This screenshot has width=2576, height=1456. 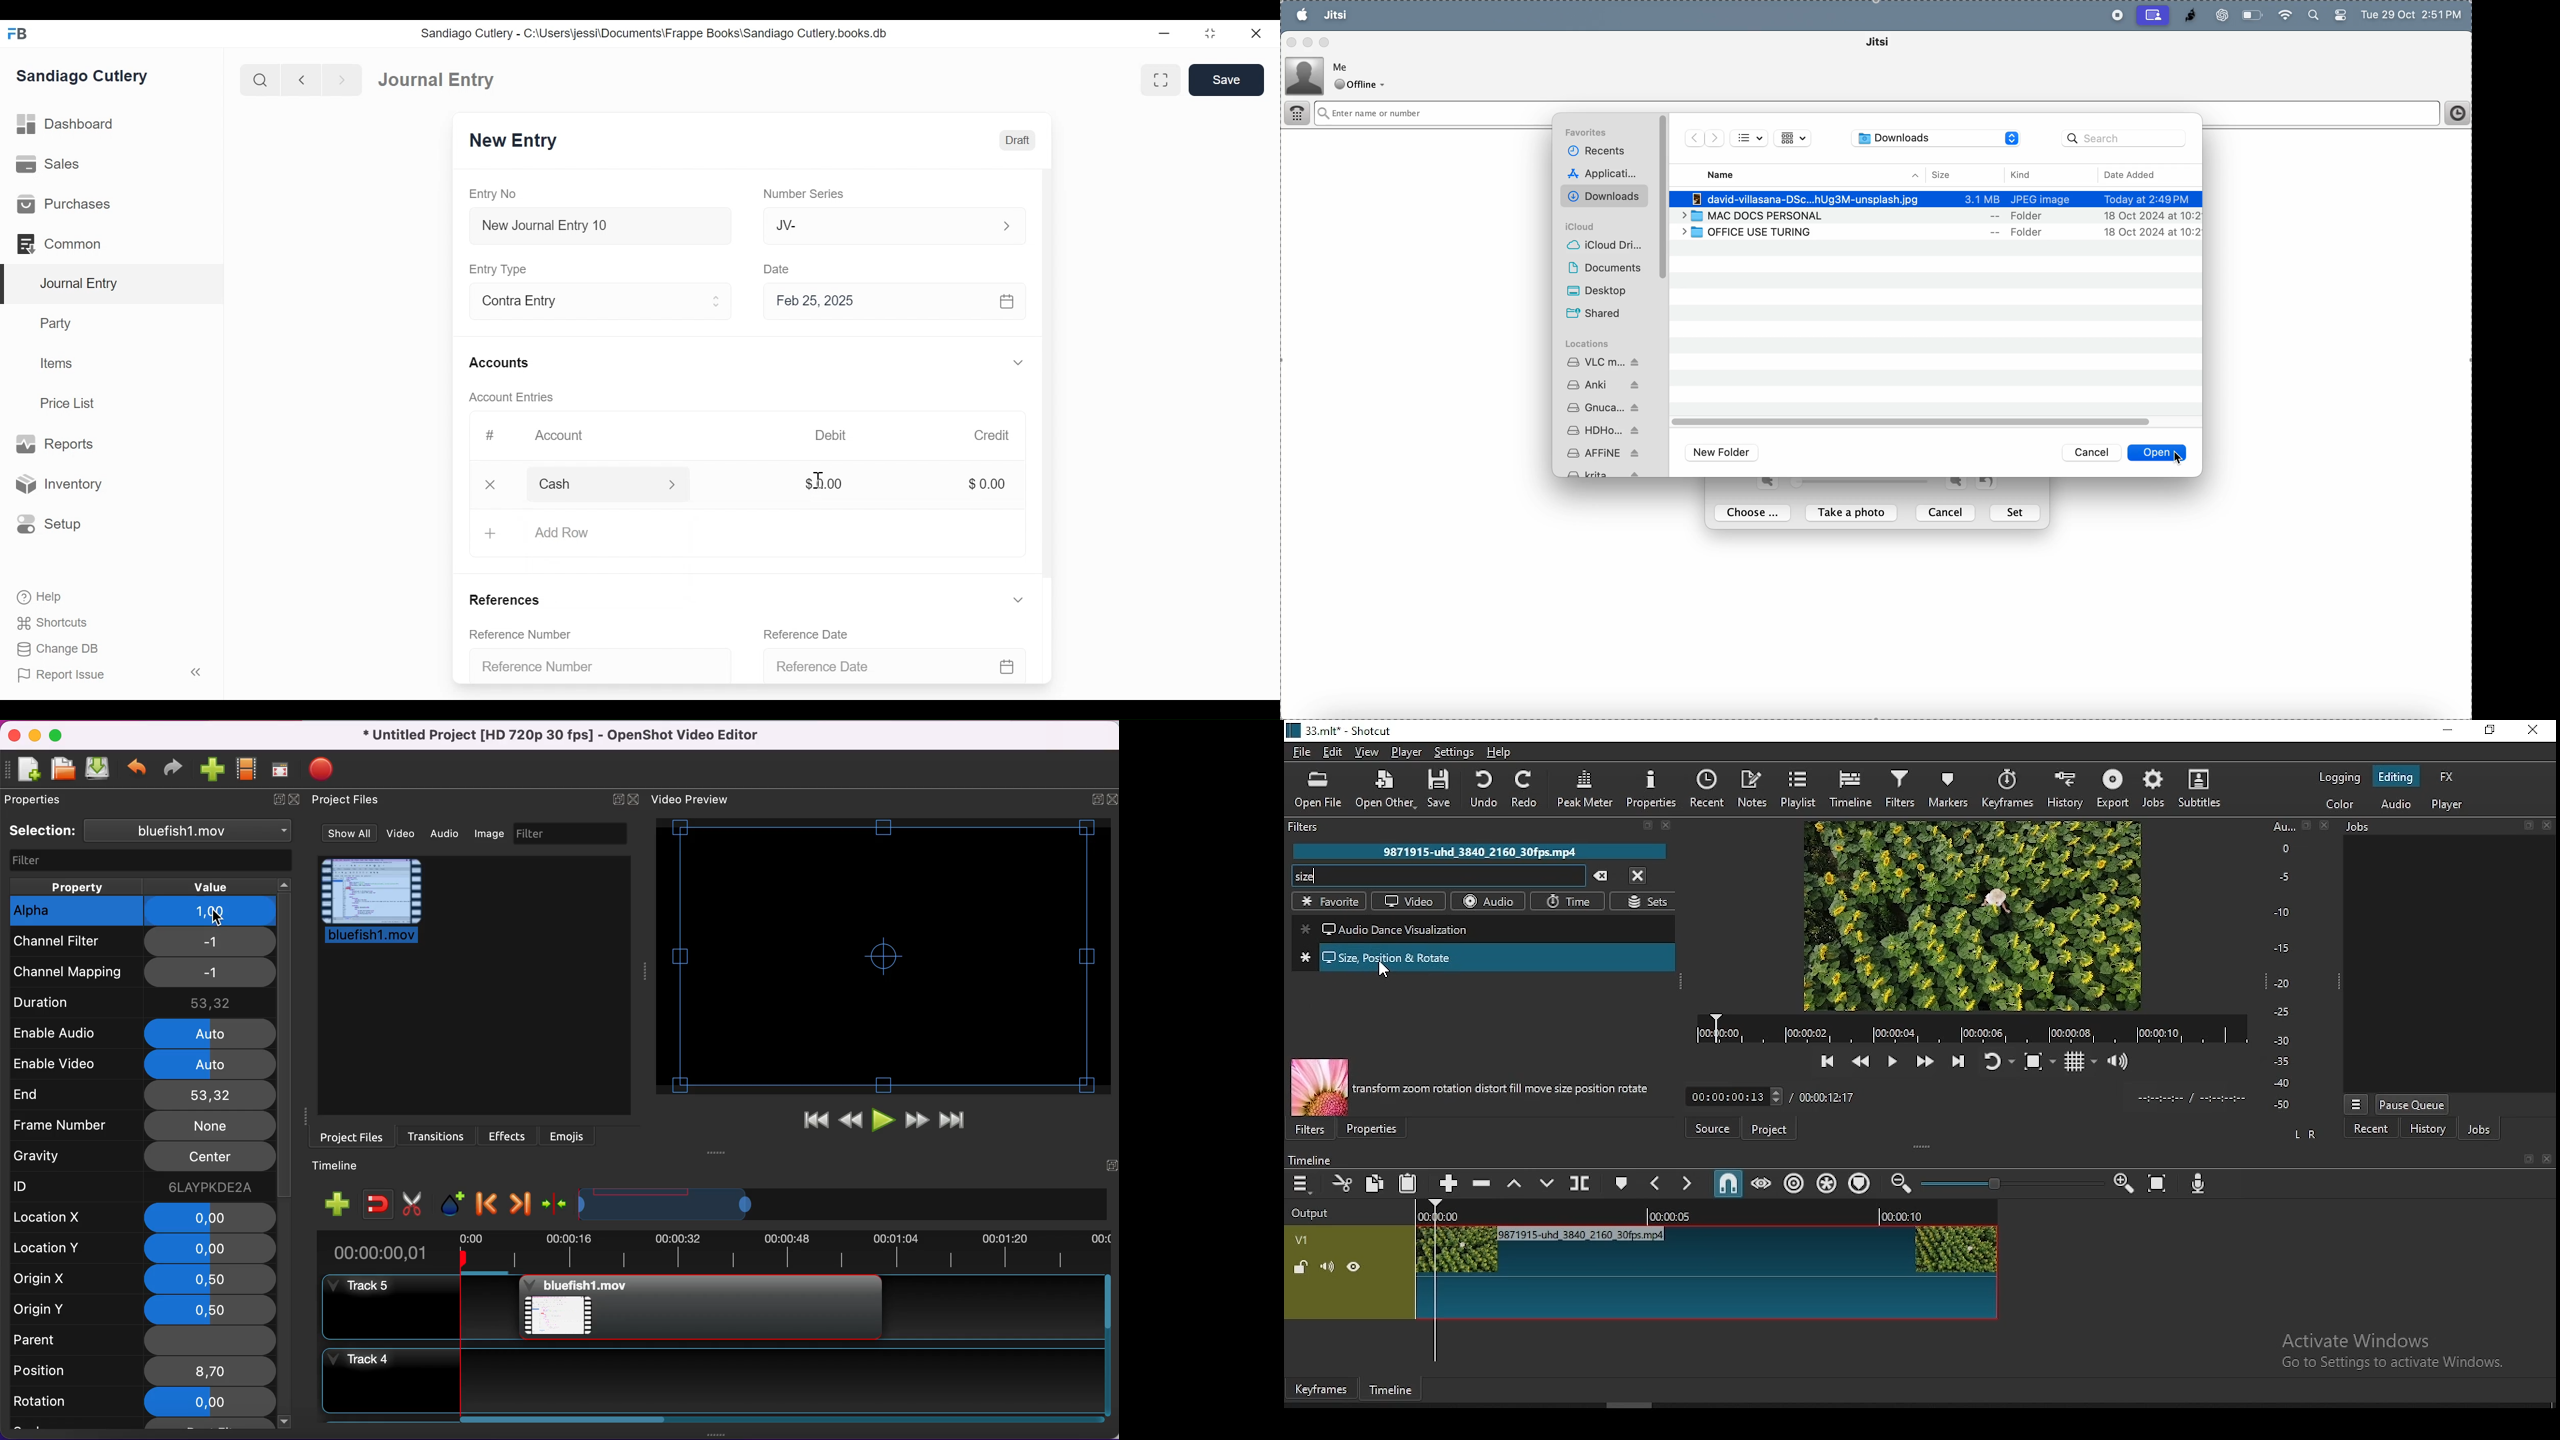 What do you see at coordinates (1310, 1130) in the screenshot?
I see `filters` at bounding box center [1310, 1130].